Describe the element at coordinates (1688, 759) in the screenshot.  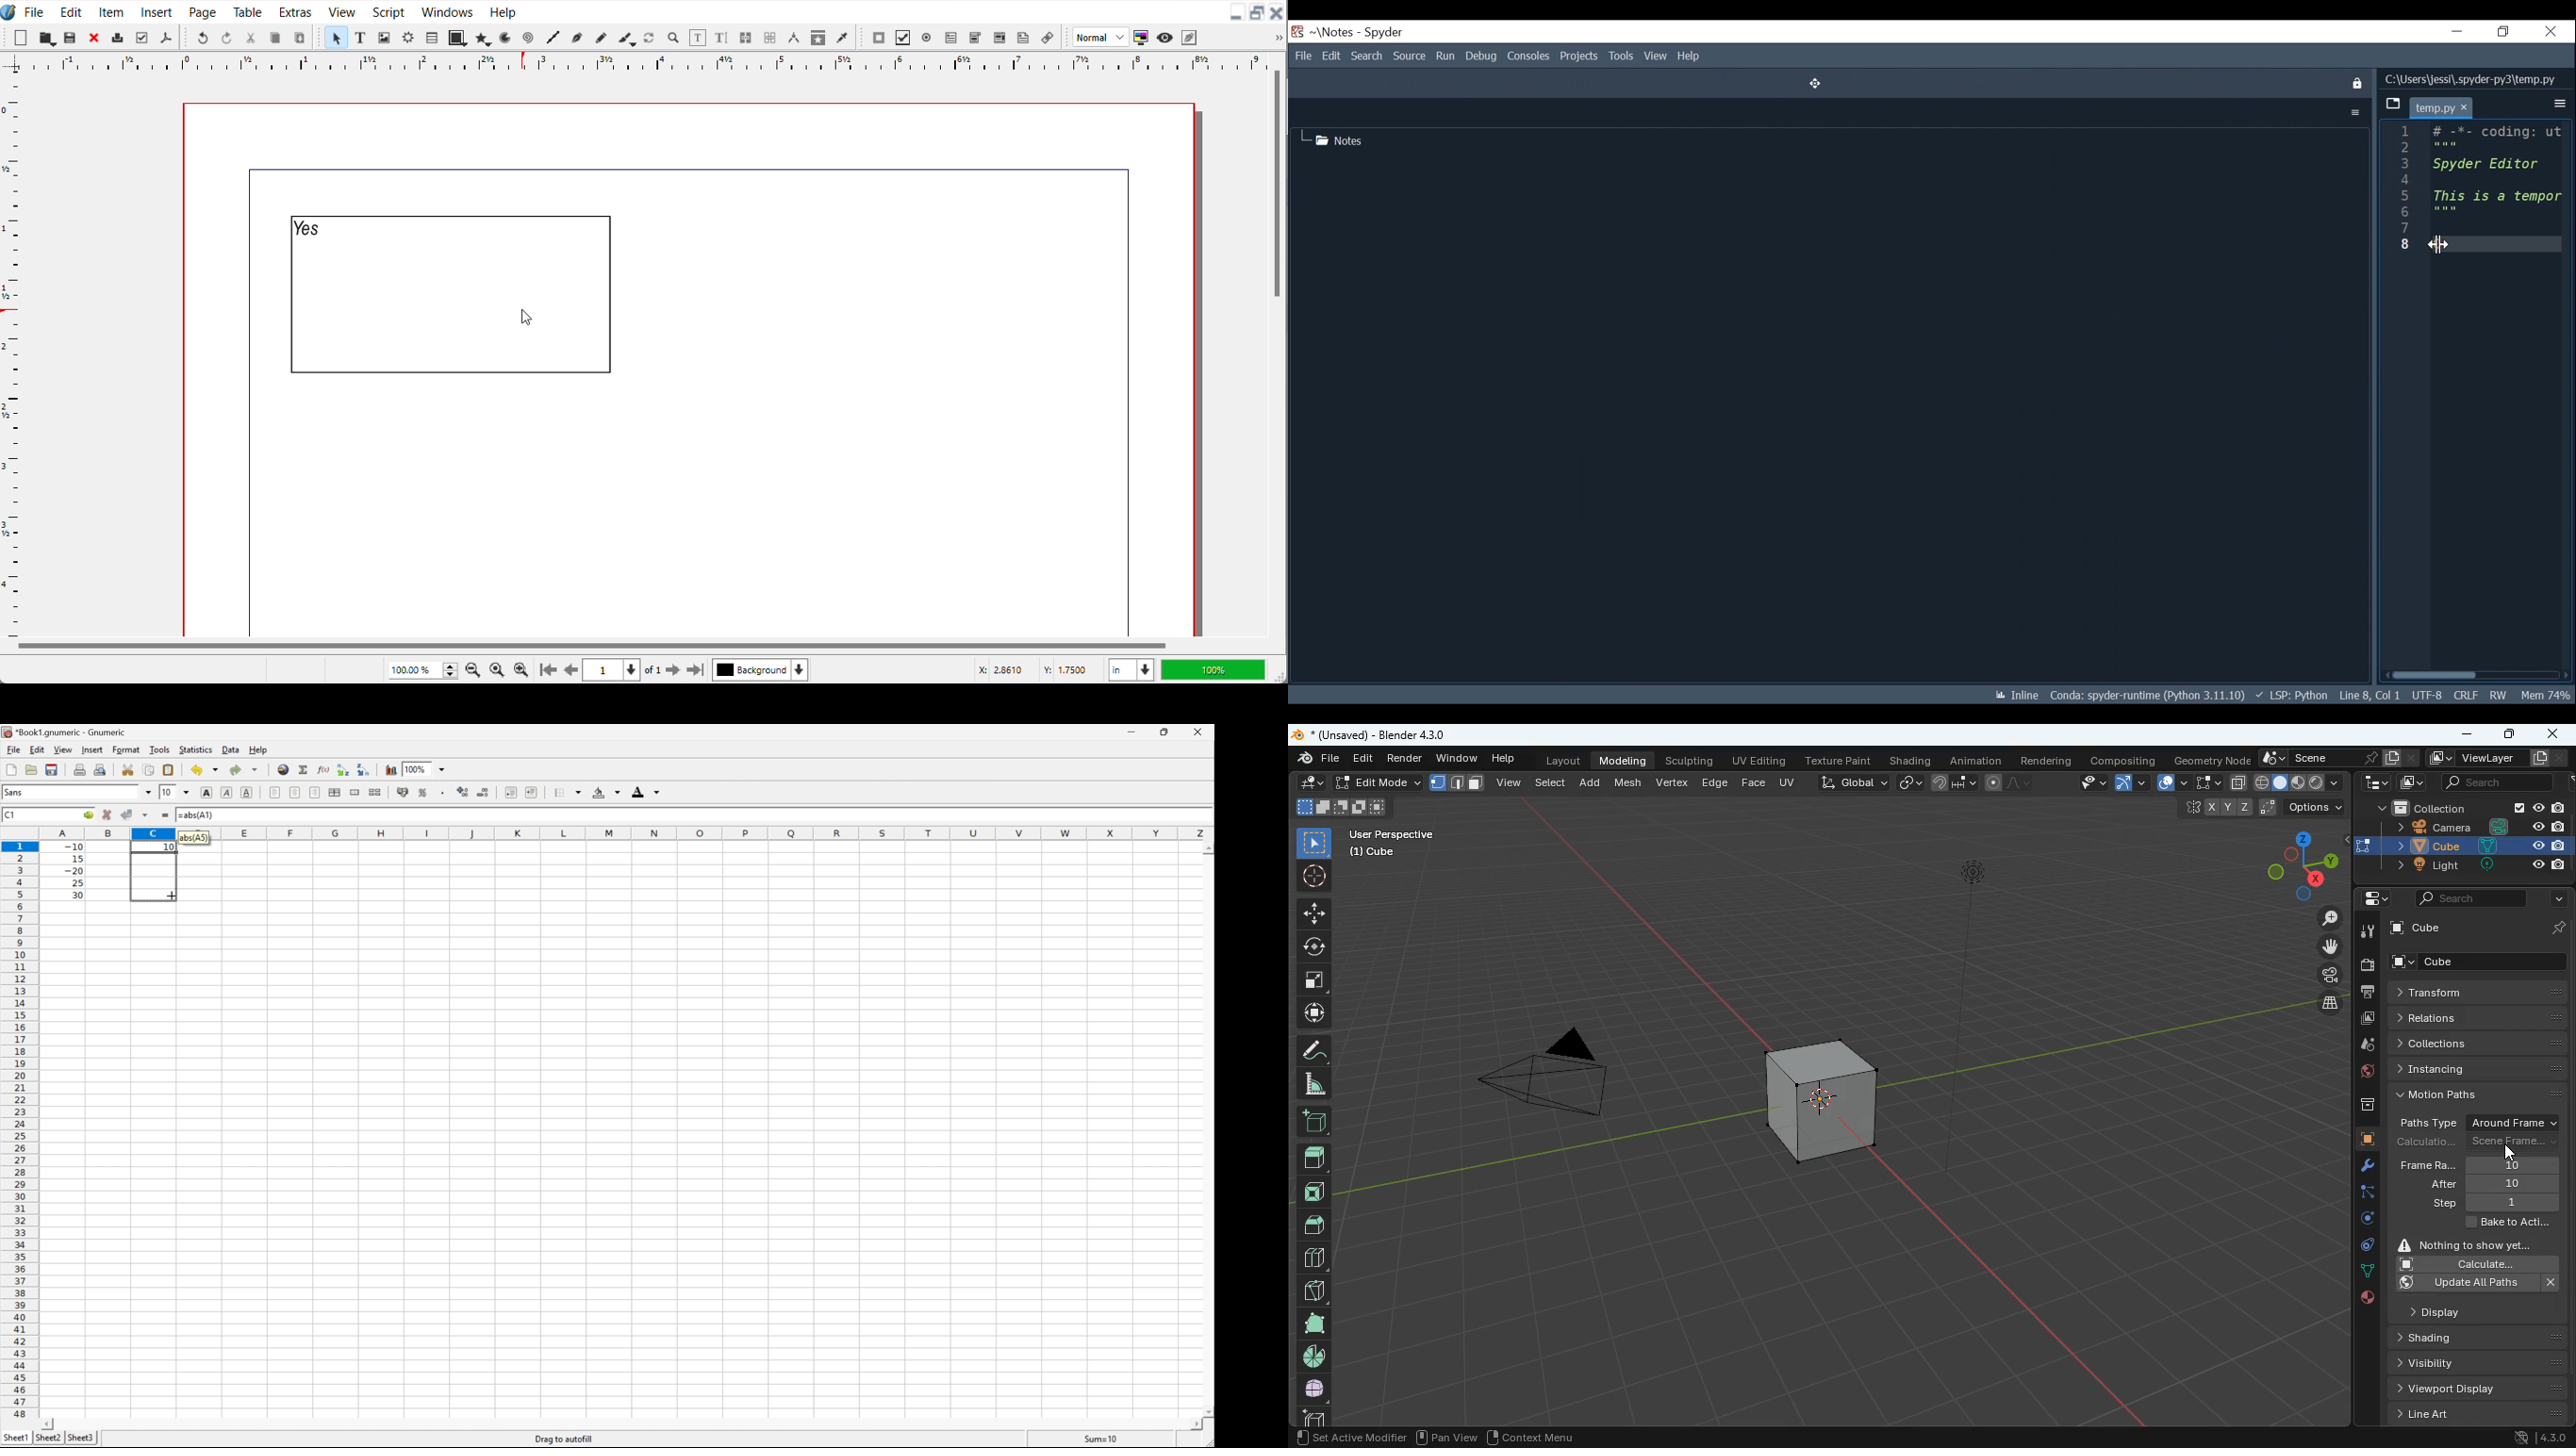
I see `sculpting` at that location.